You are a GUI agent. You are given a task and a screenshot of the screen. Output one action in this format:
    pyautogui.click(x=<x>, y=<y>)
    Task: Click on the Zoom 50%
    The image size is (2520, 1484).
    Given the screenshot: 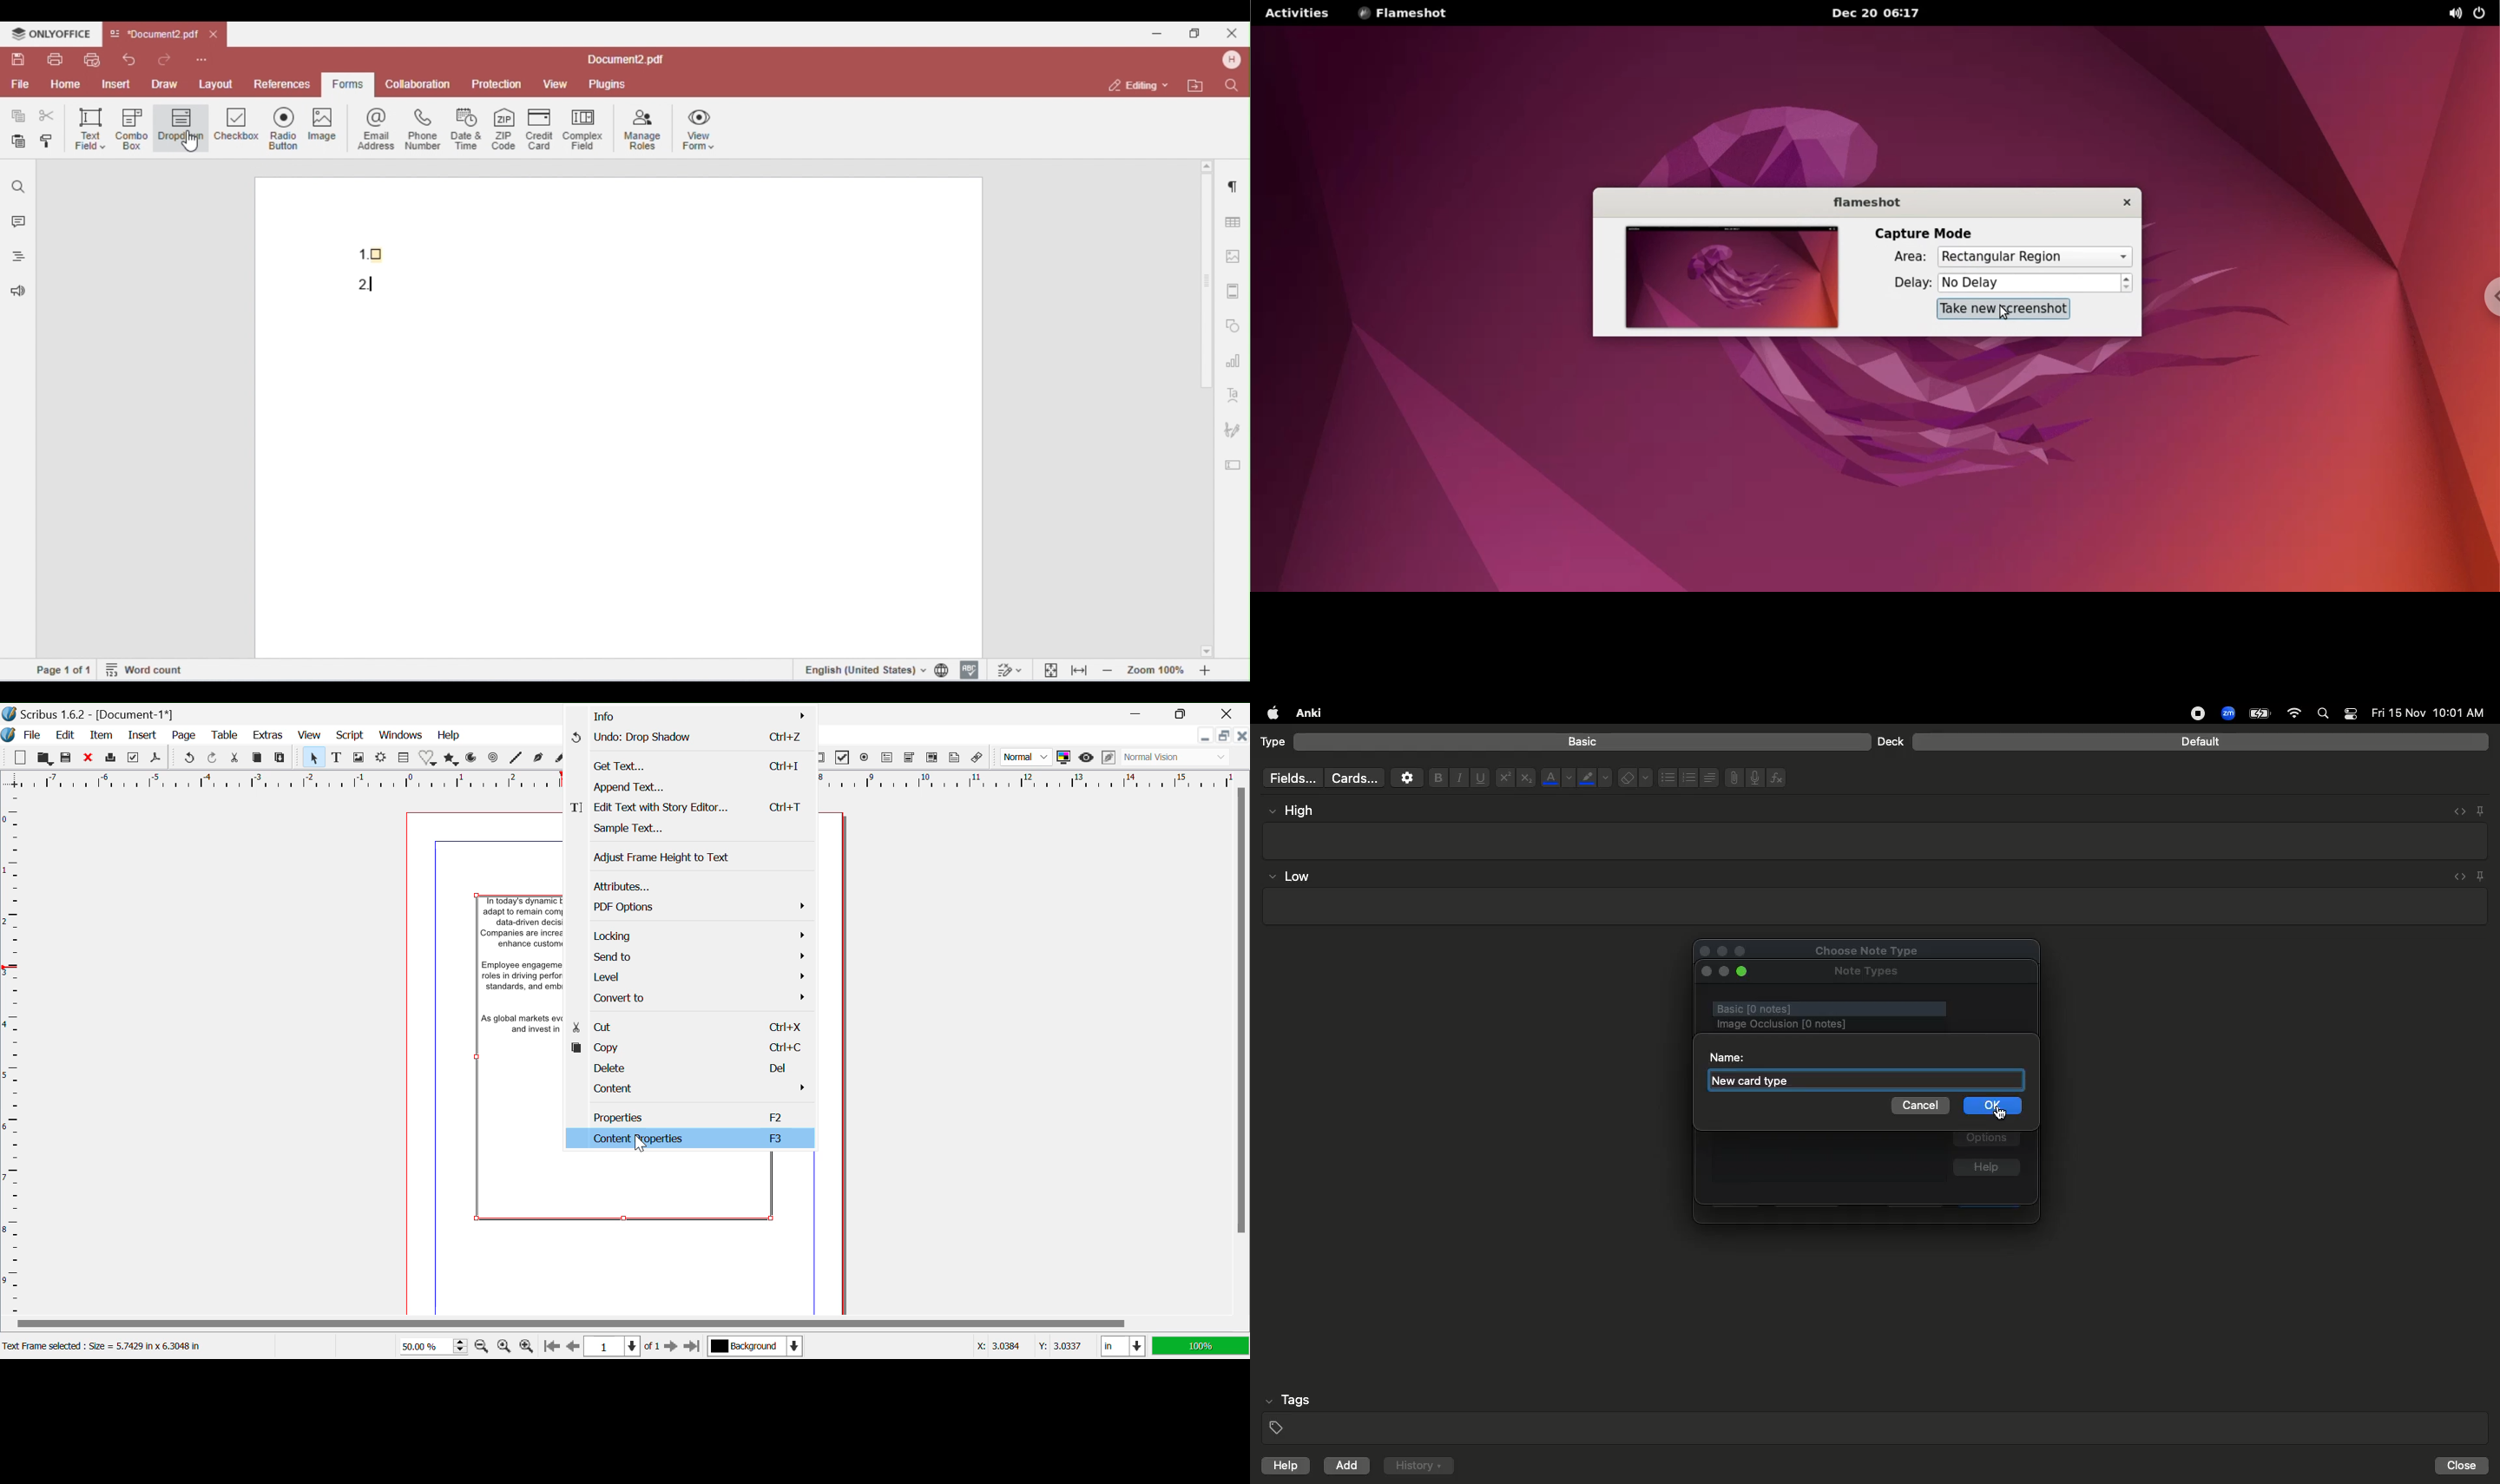 What is the action you would take?
    pyautogui.click(x=432, y=1345)
    